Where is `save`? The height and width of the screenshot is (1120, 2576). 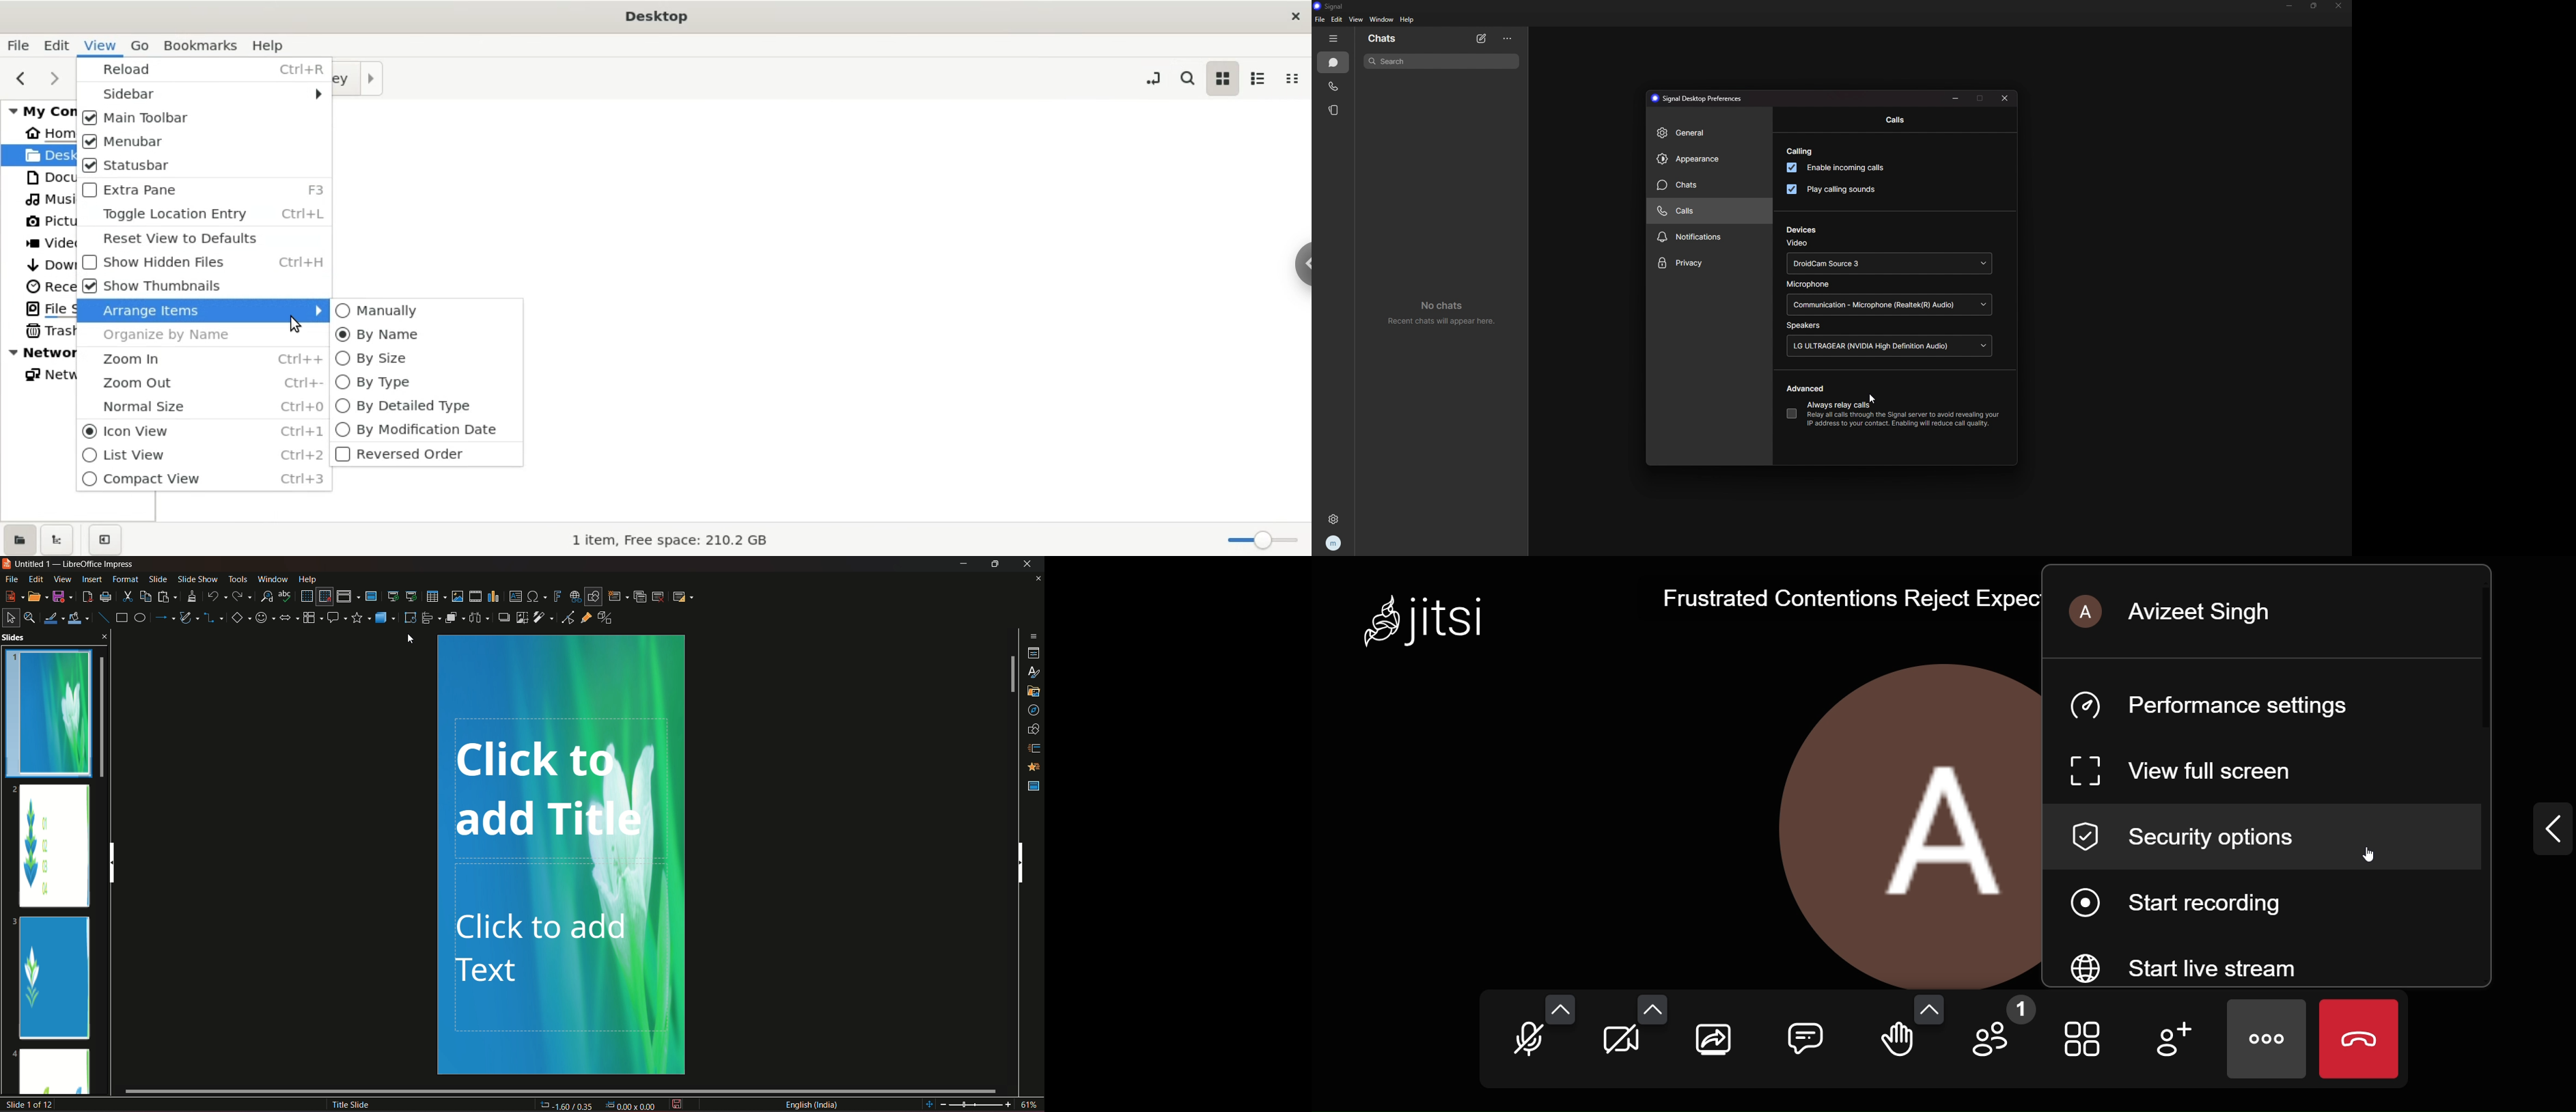
save is located at coordinates (677, 1104).